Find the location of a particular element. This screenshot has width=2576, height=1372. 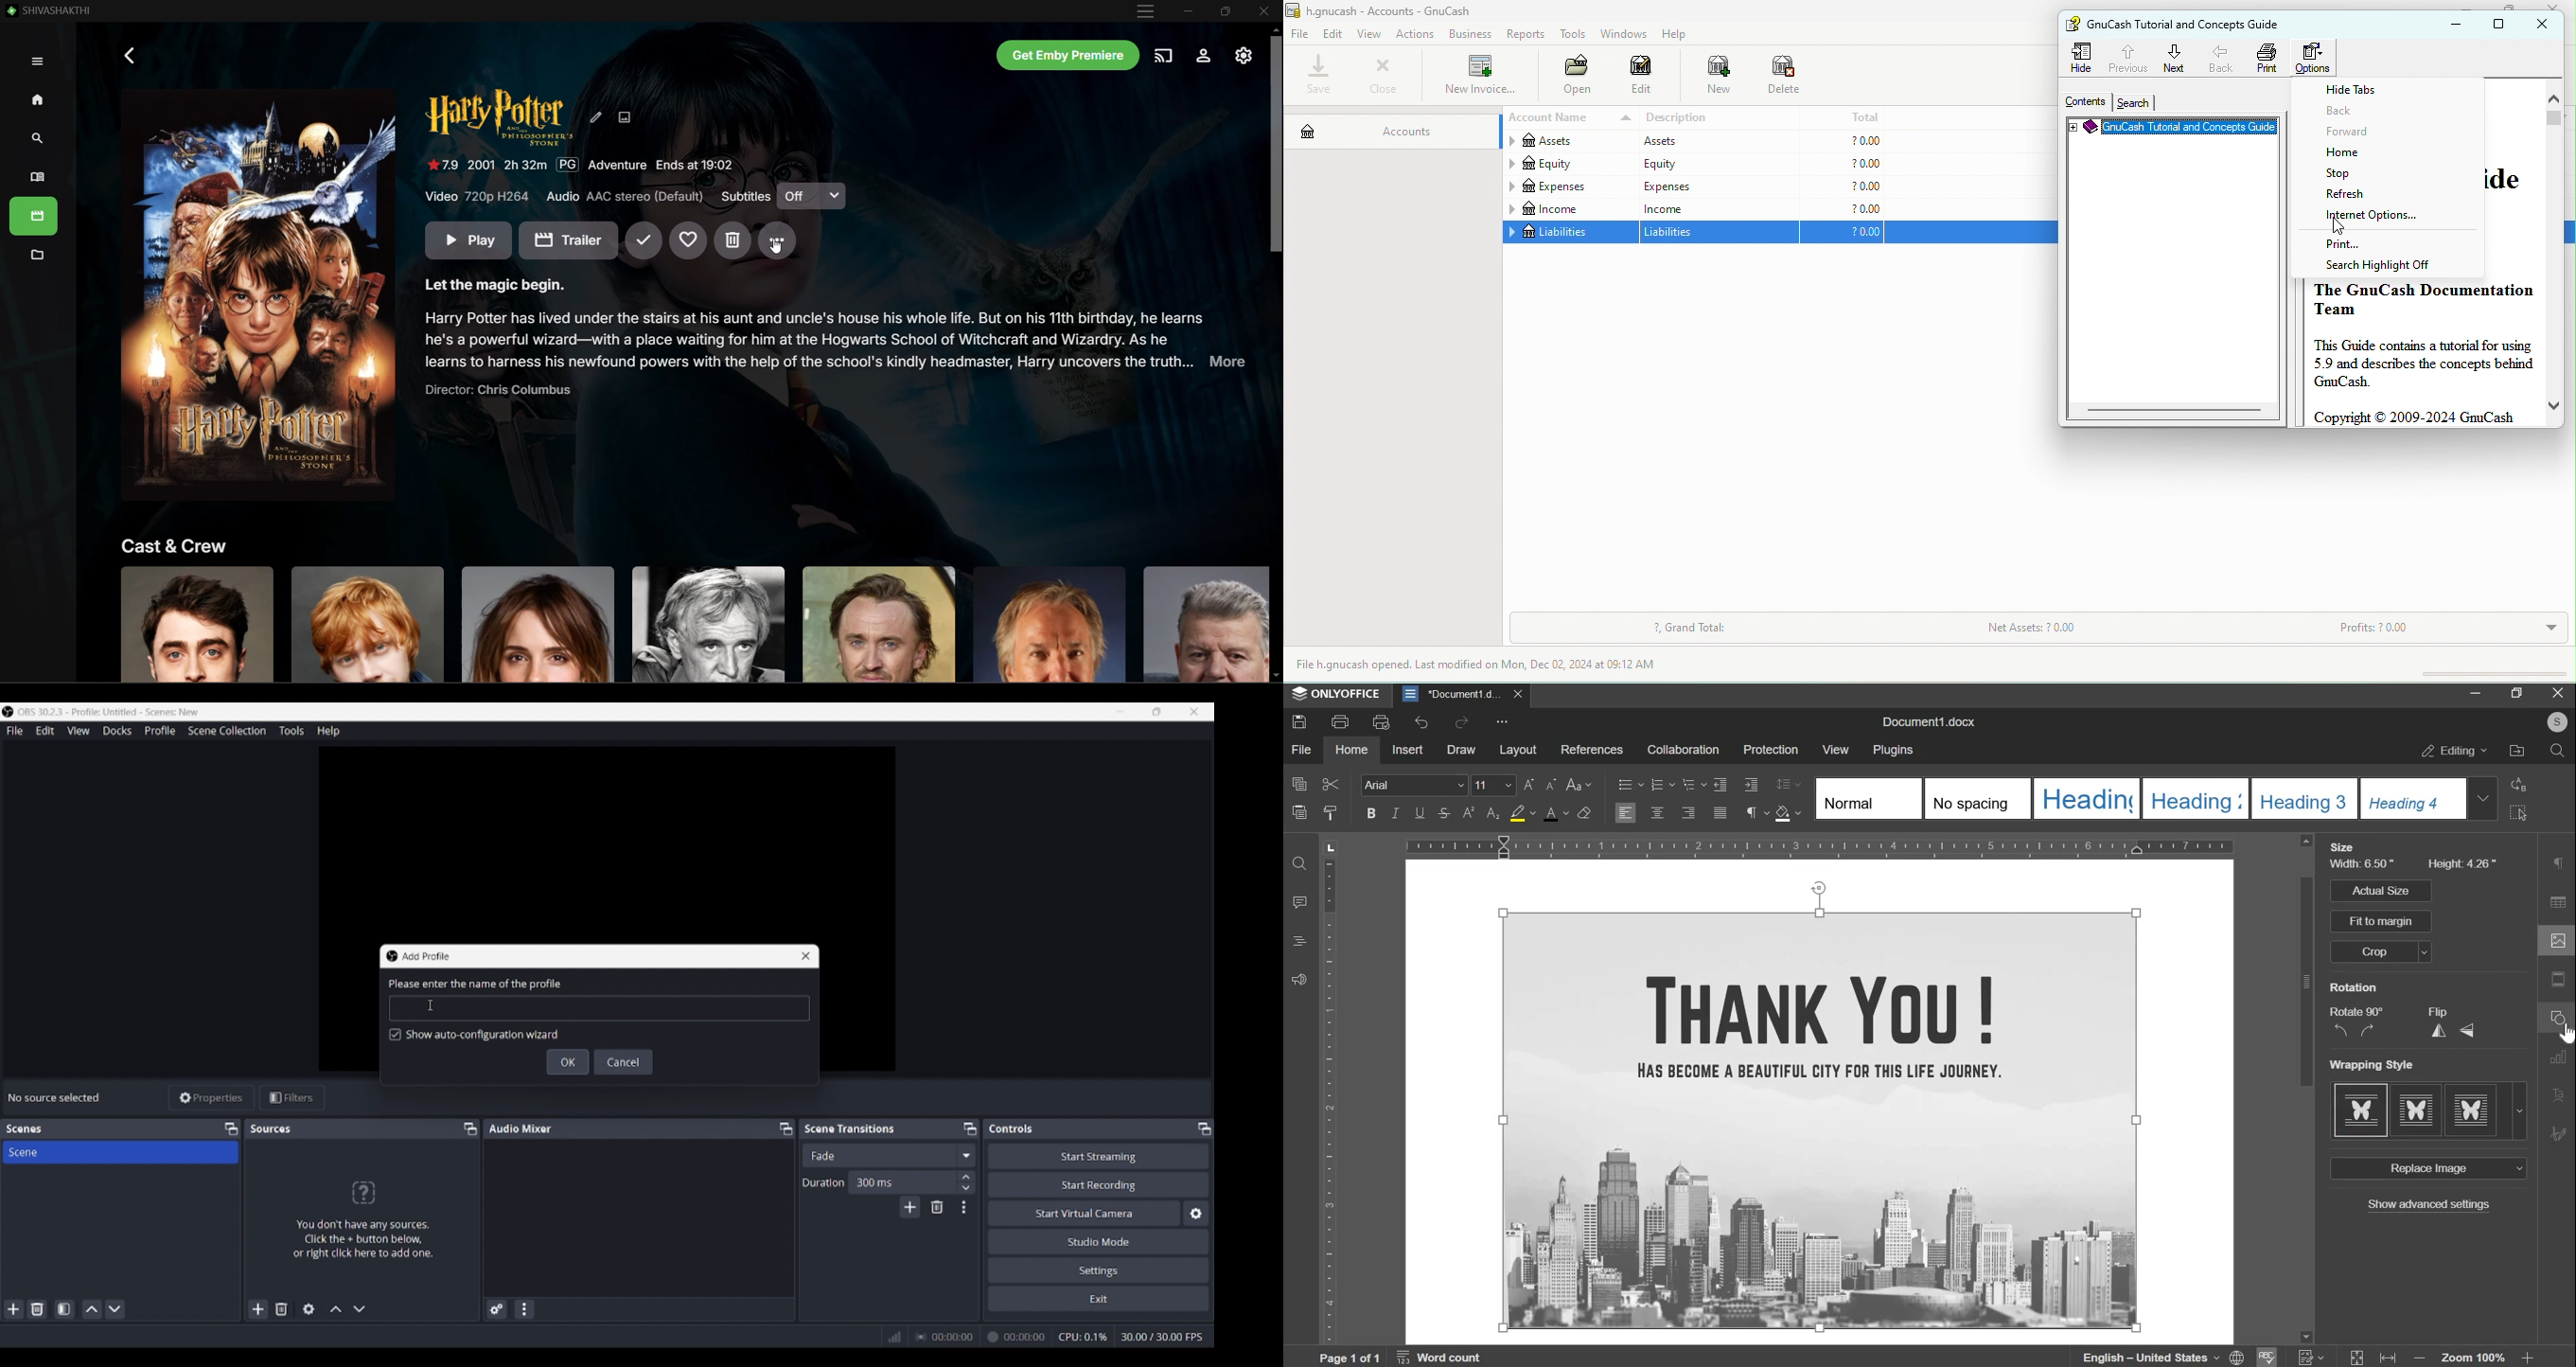

move down is located at coordinates (2554, 405).